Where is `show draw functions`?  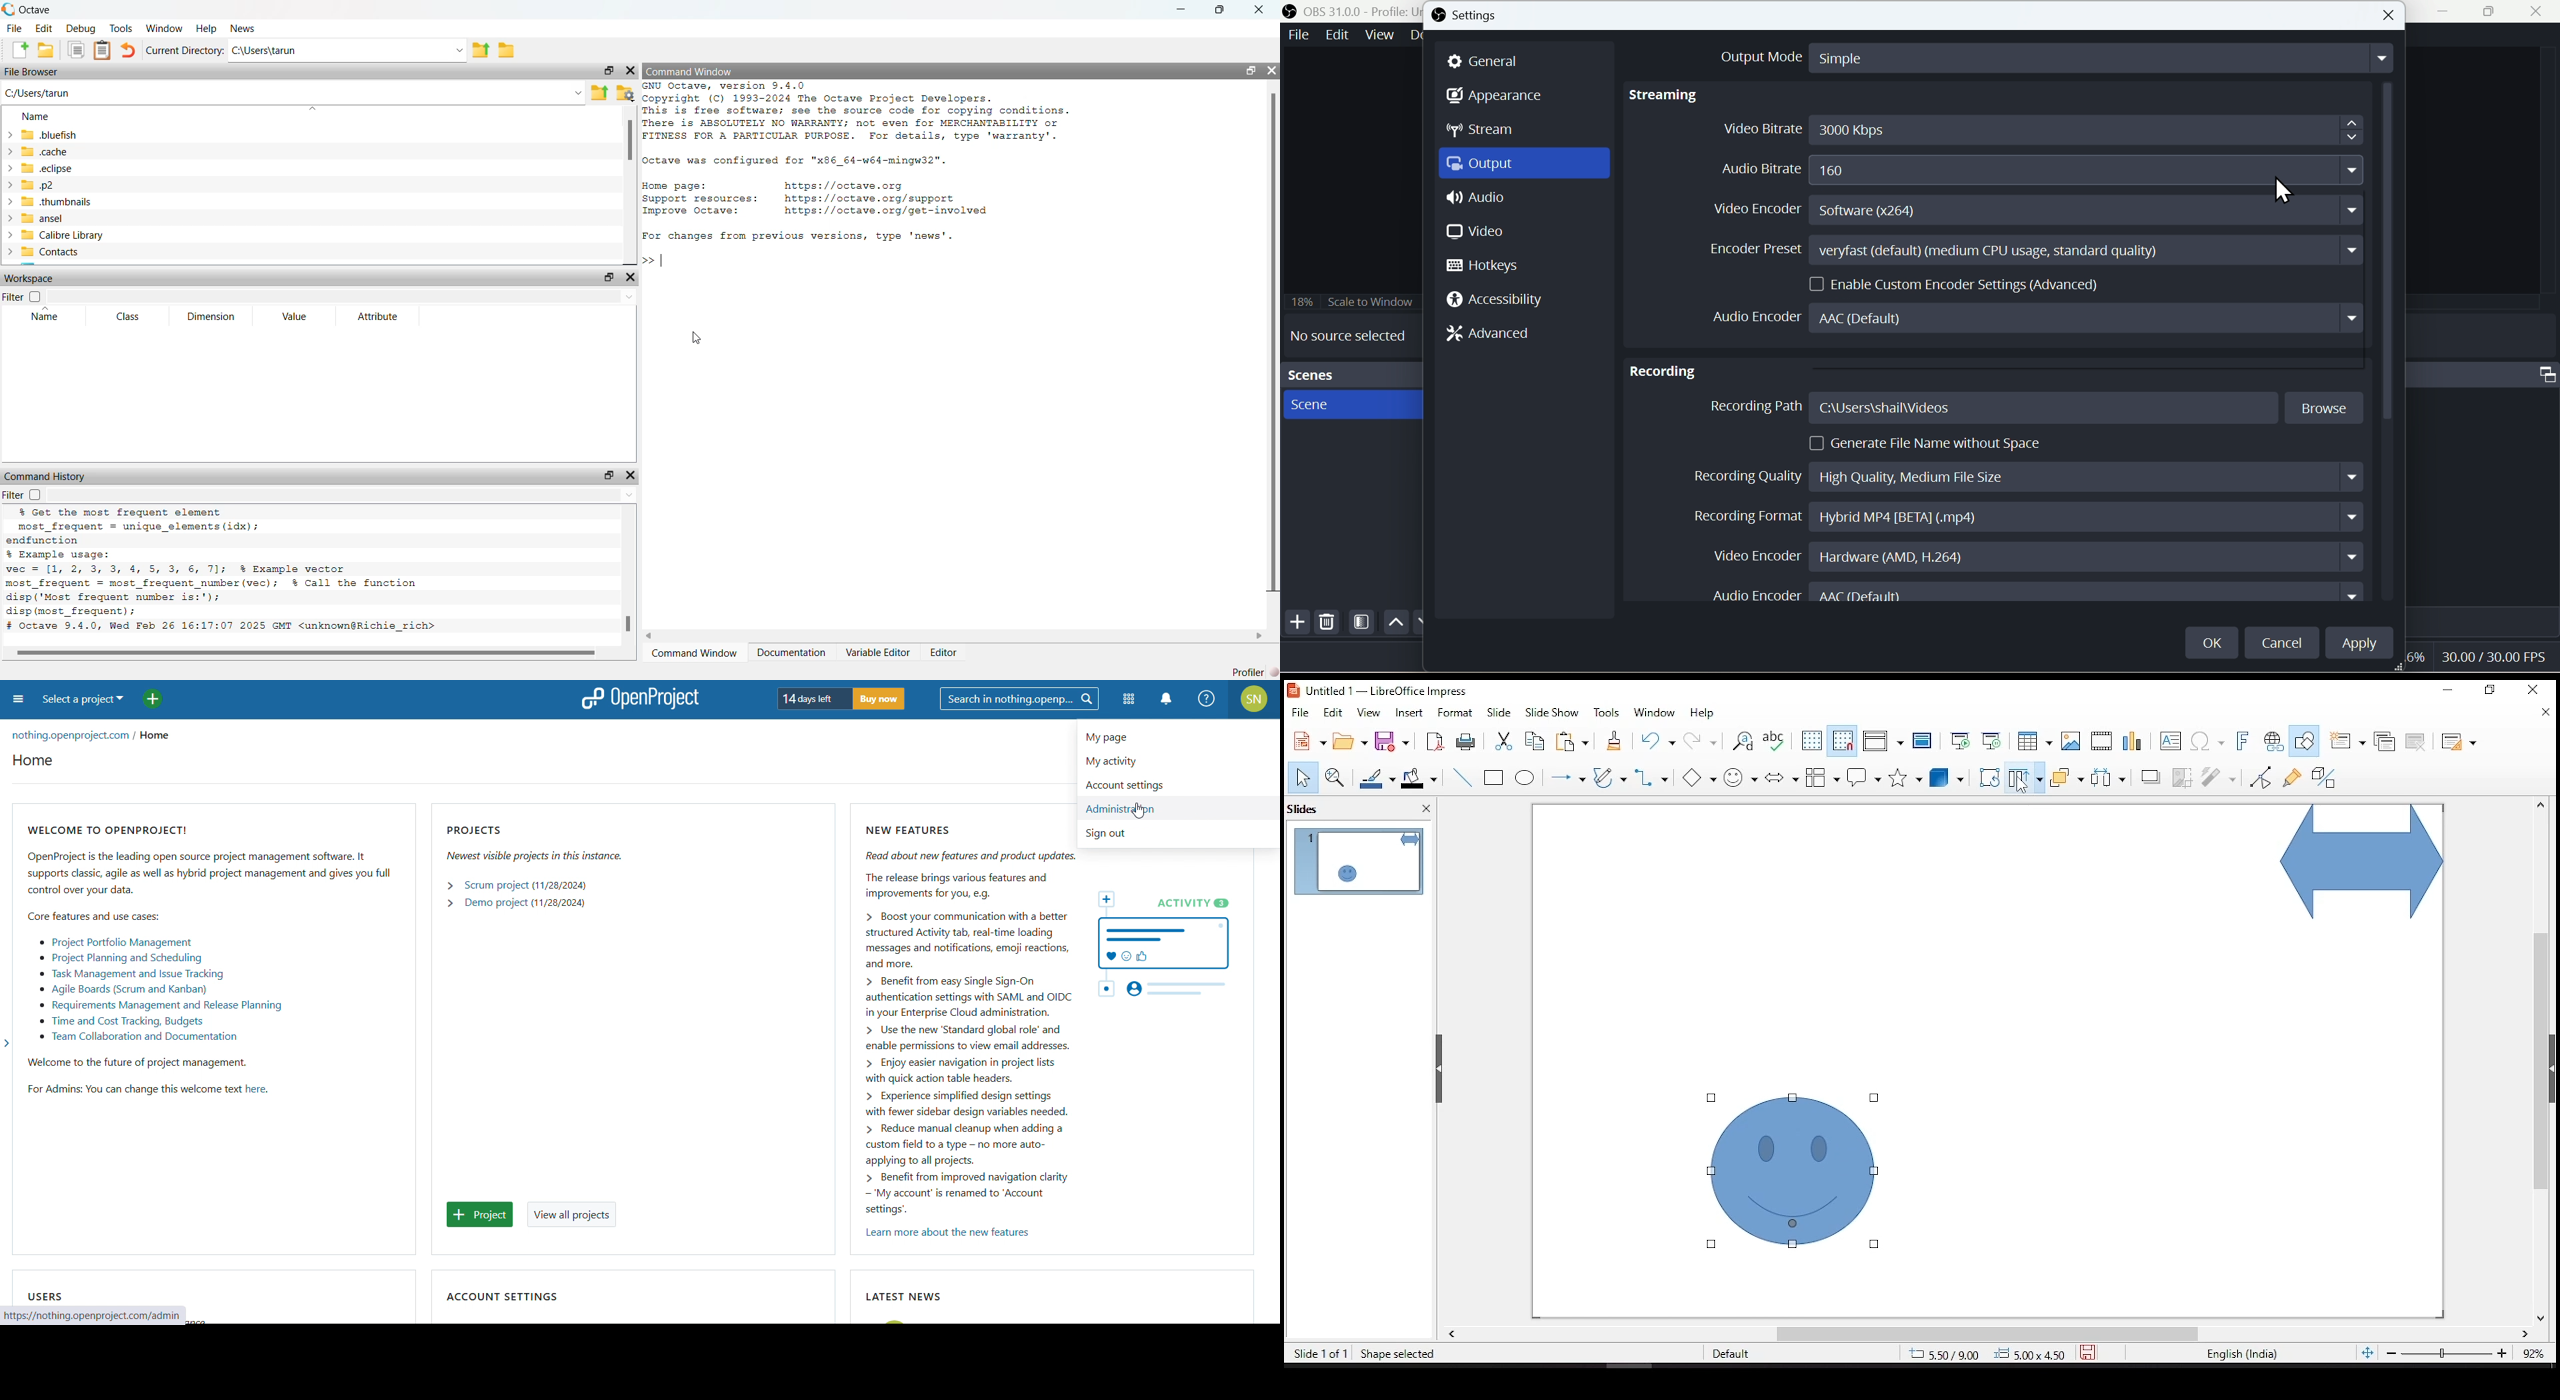
show draw functions is located at coordinates (2303, 741).